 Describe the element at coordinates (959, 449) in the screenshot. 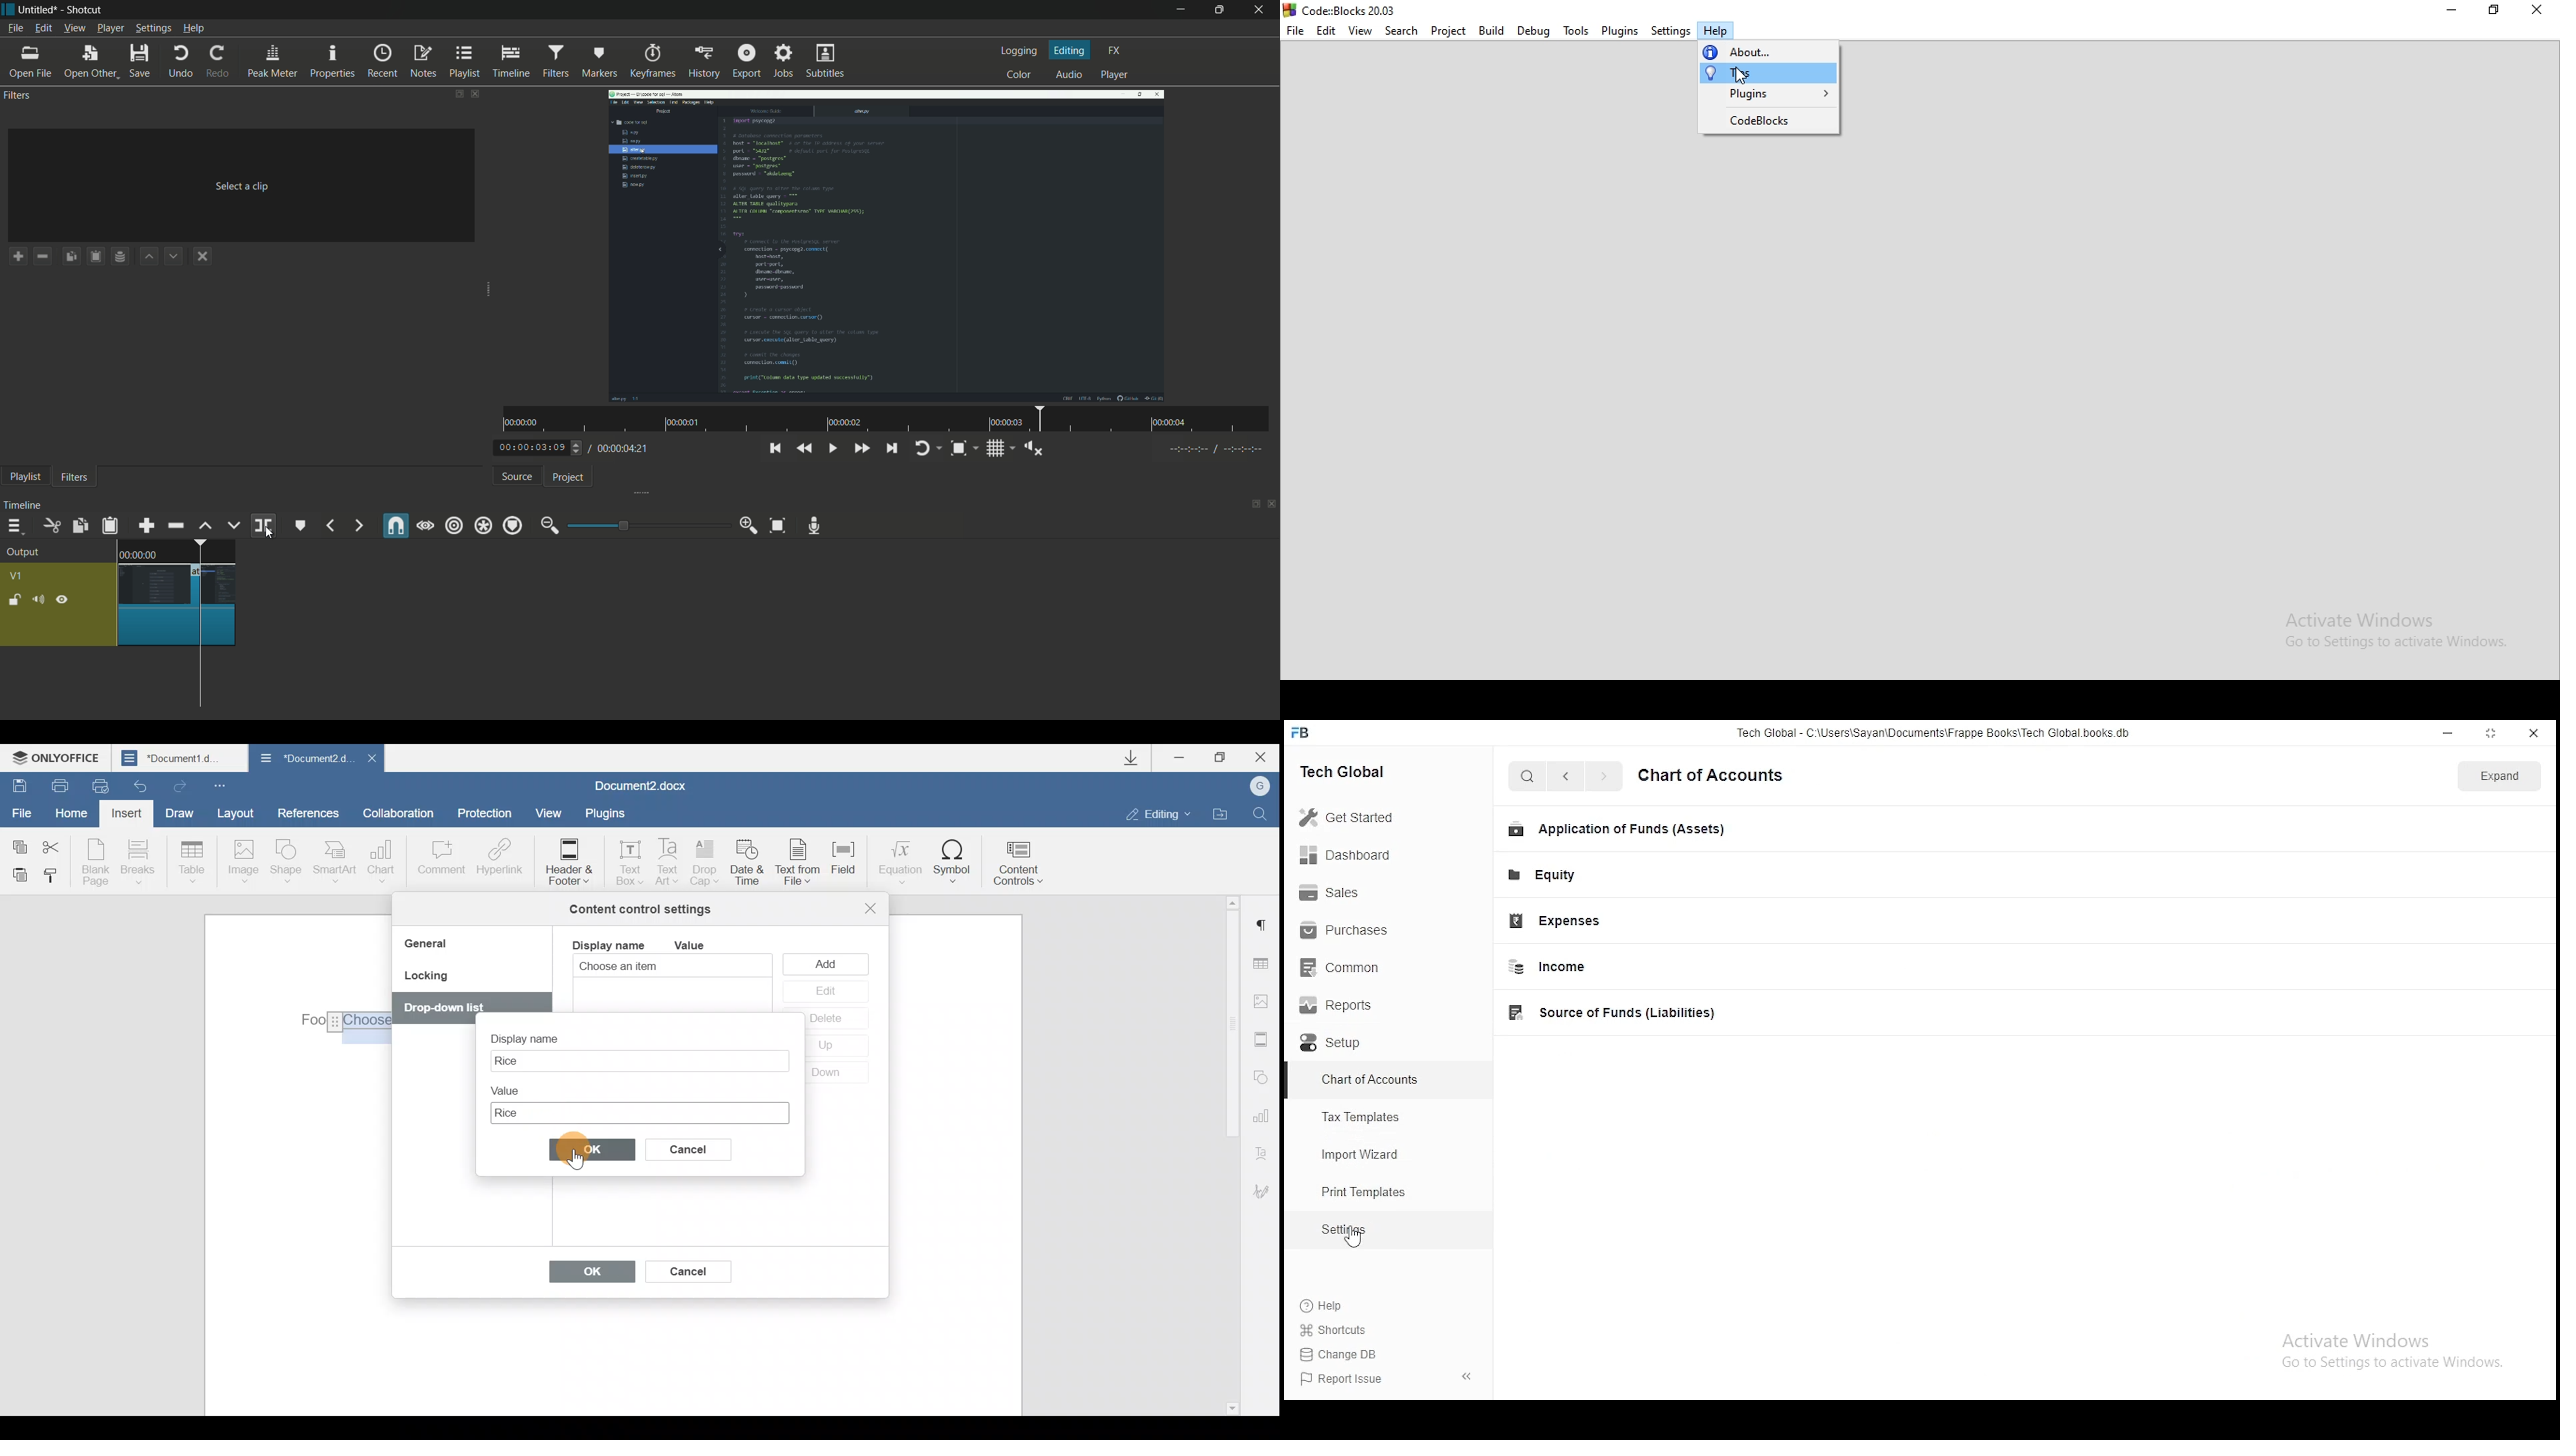

I see `toggle zoom` at that location.